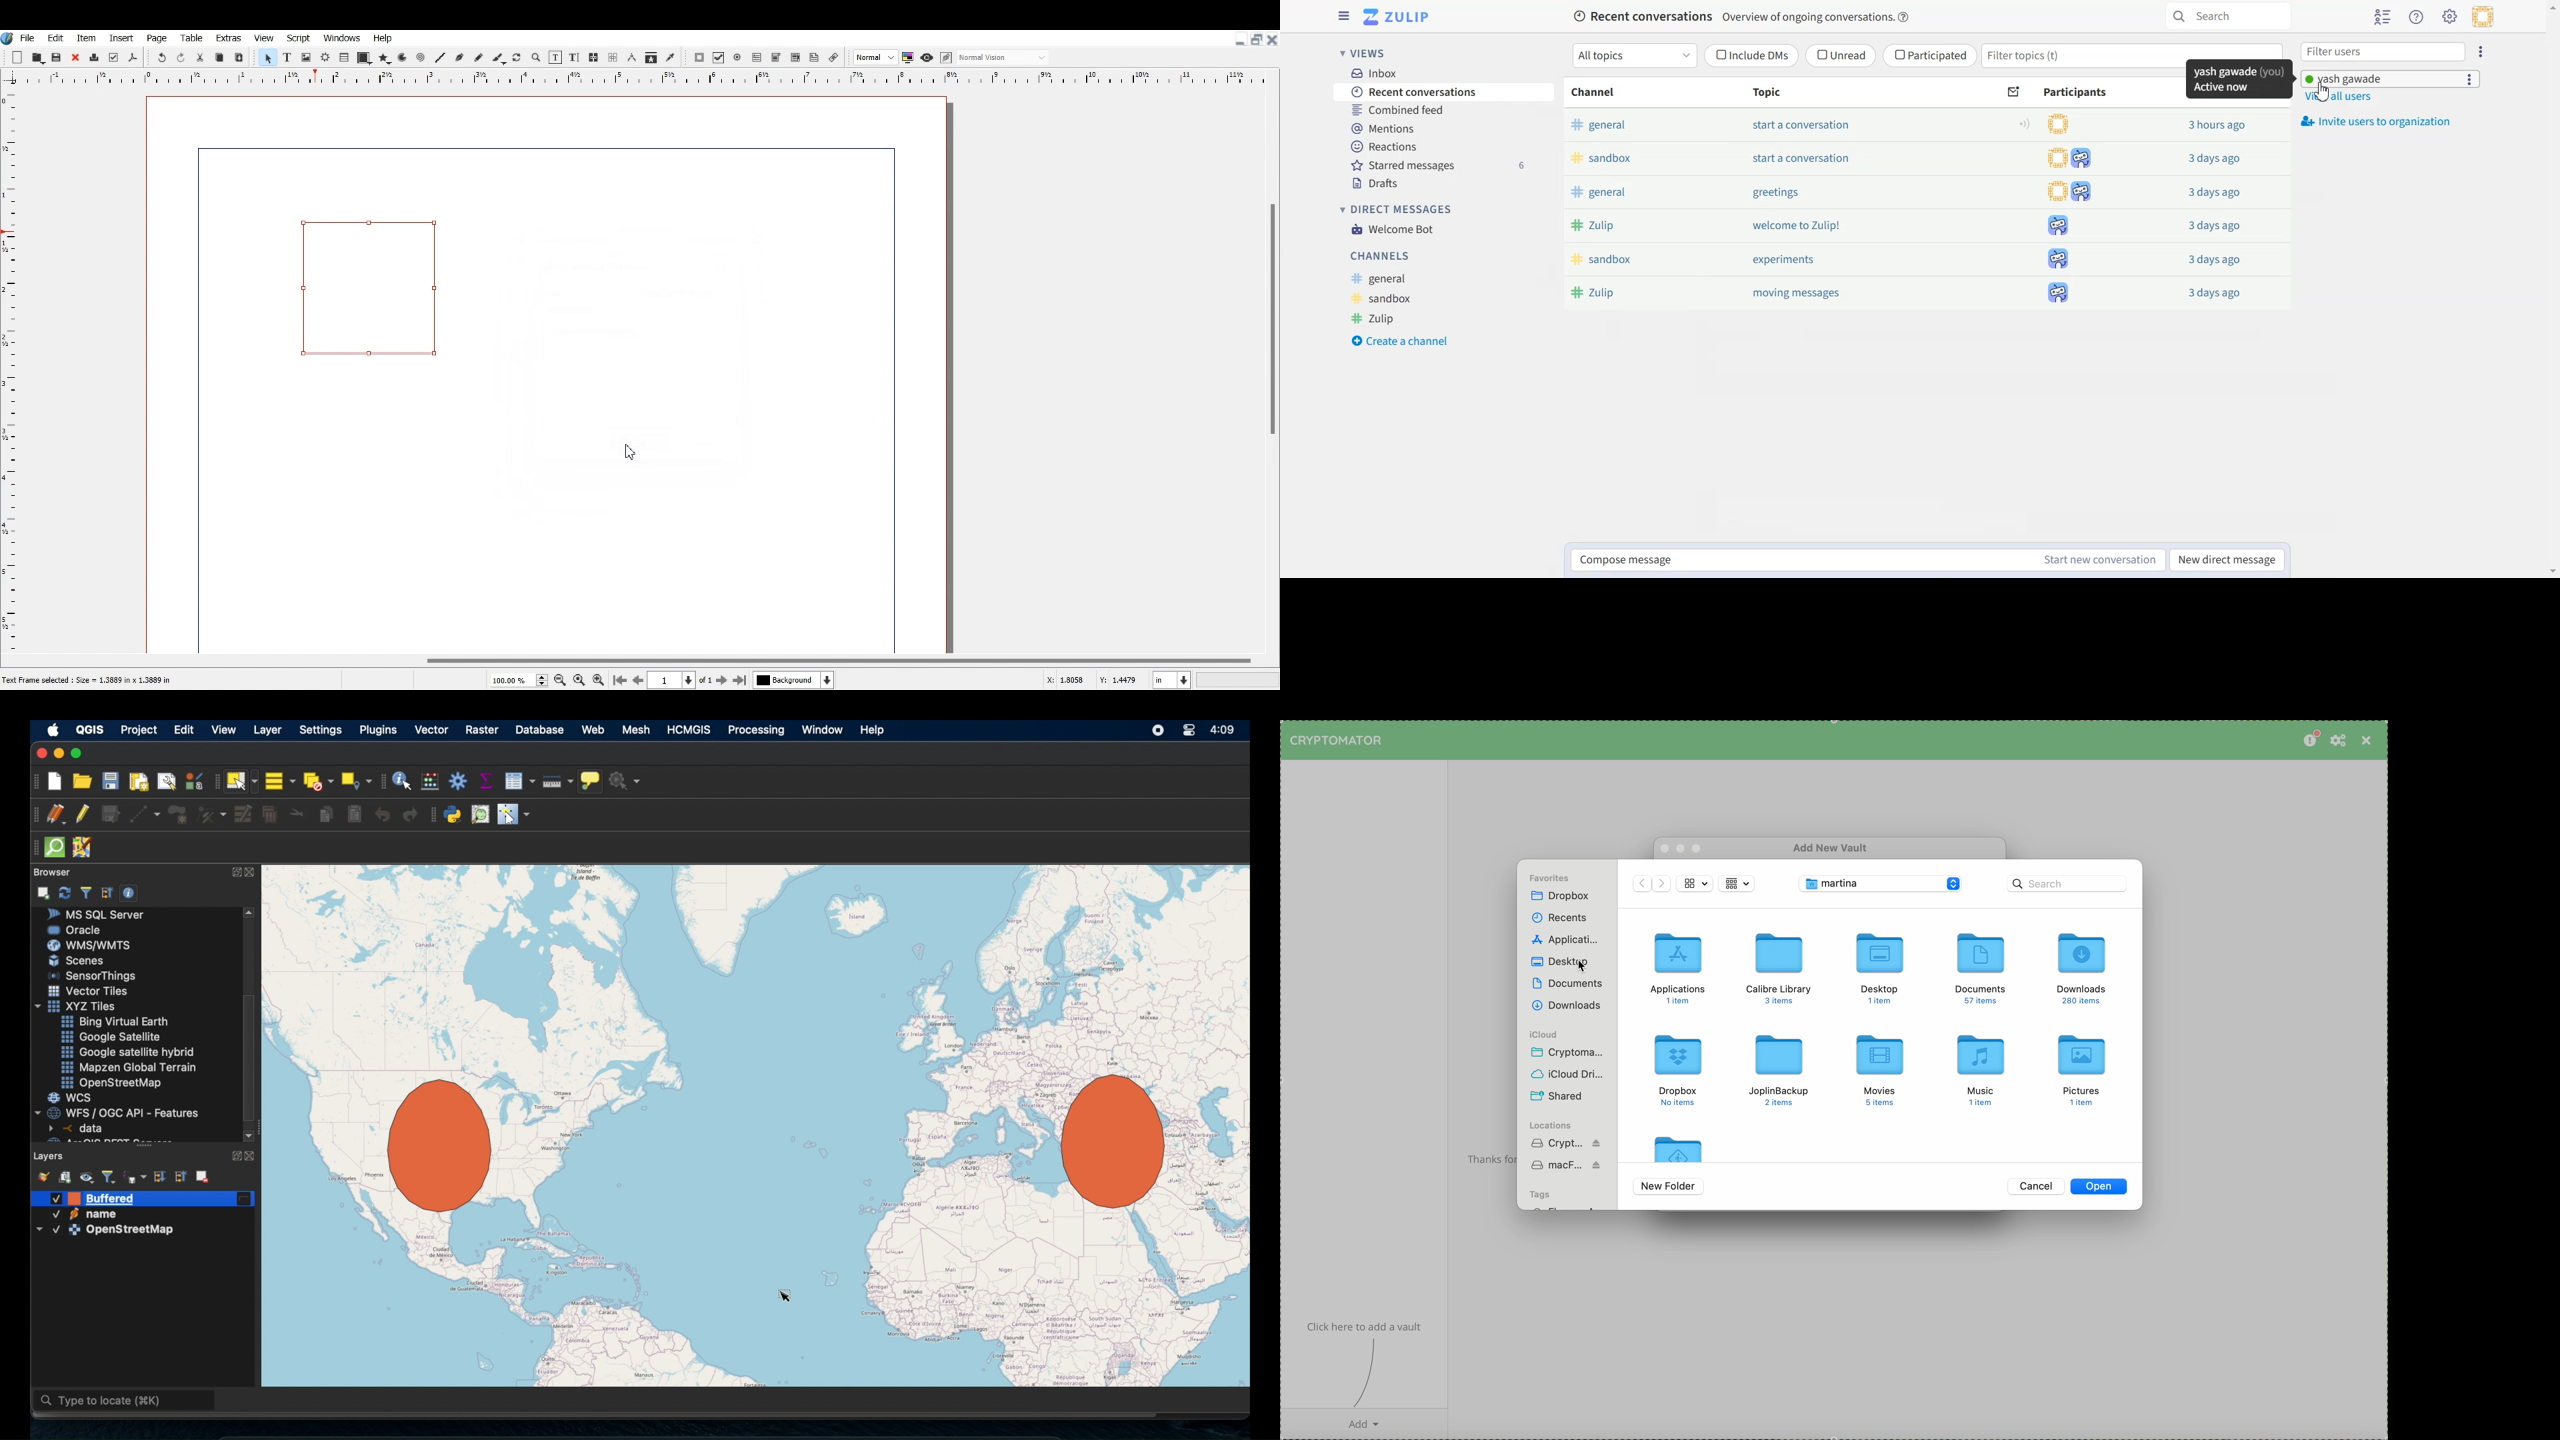 This screenshot has height=1456, width=2576. I want to click on Calligraphic line, so click(499, 58).